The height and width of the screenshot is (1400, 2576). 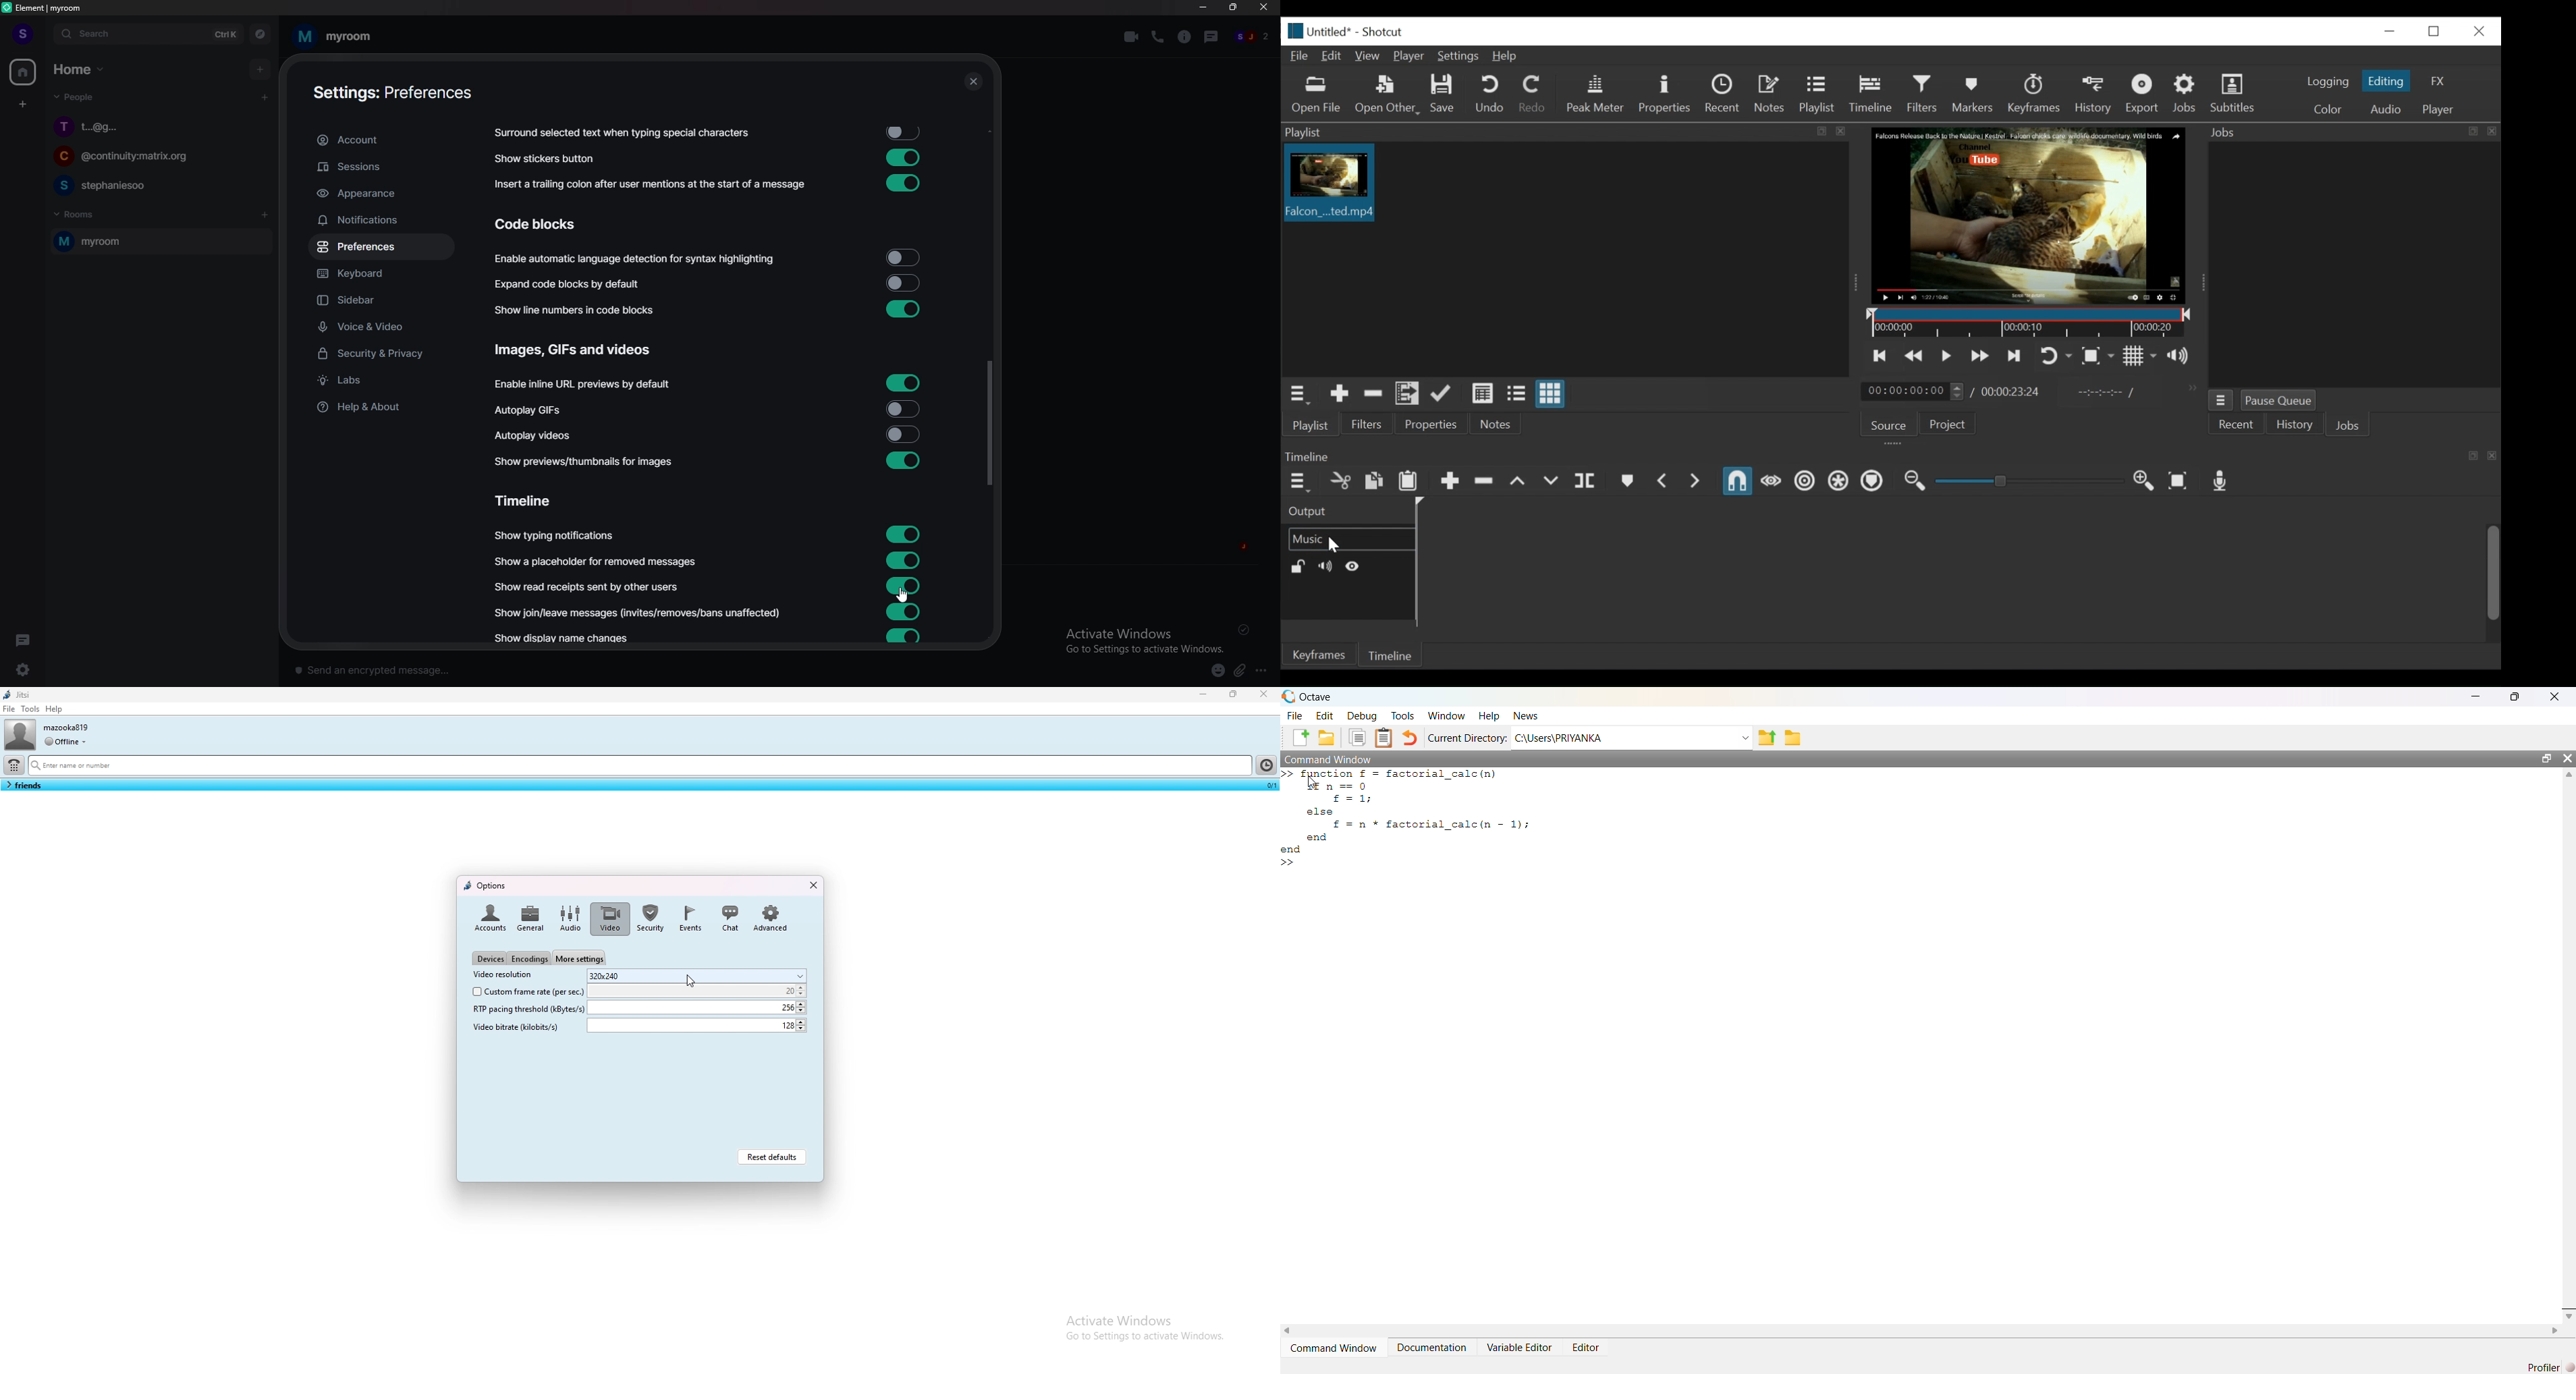 I want to click on Pause Queue, so click(x=2283, y=401).